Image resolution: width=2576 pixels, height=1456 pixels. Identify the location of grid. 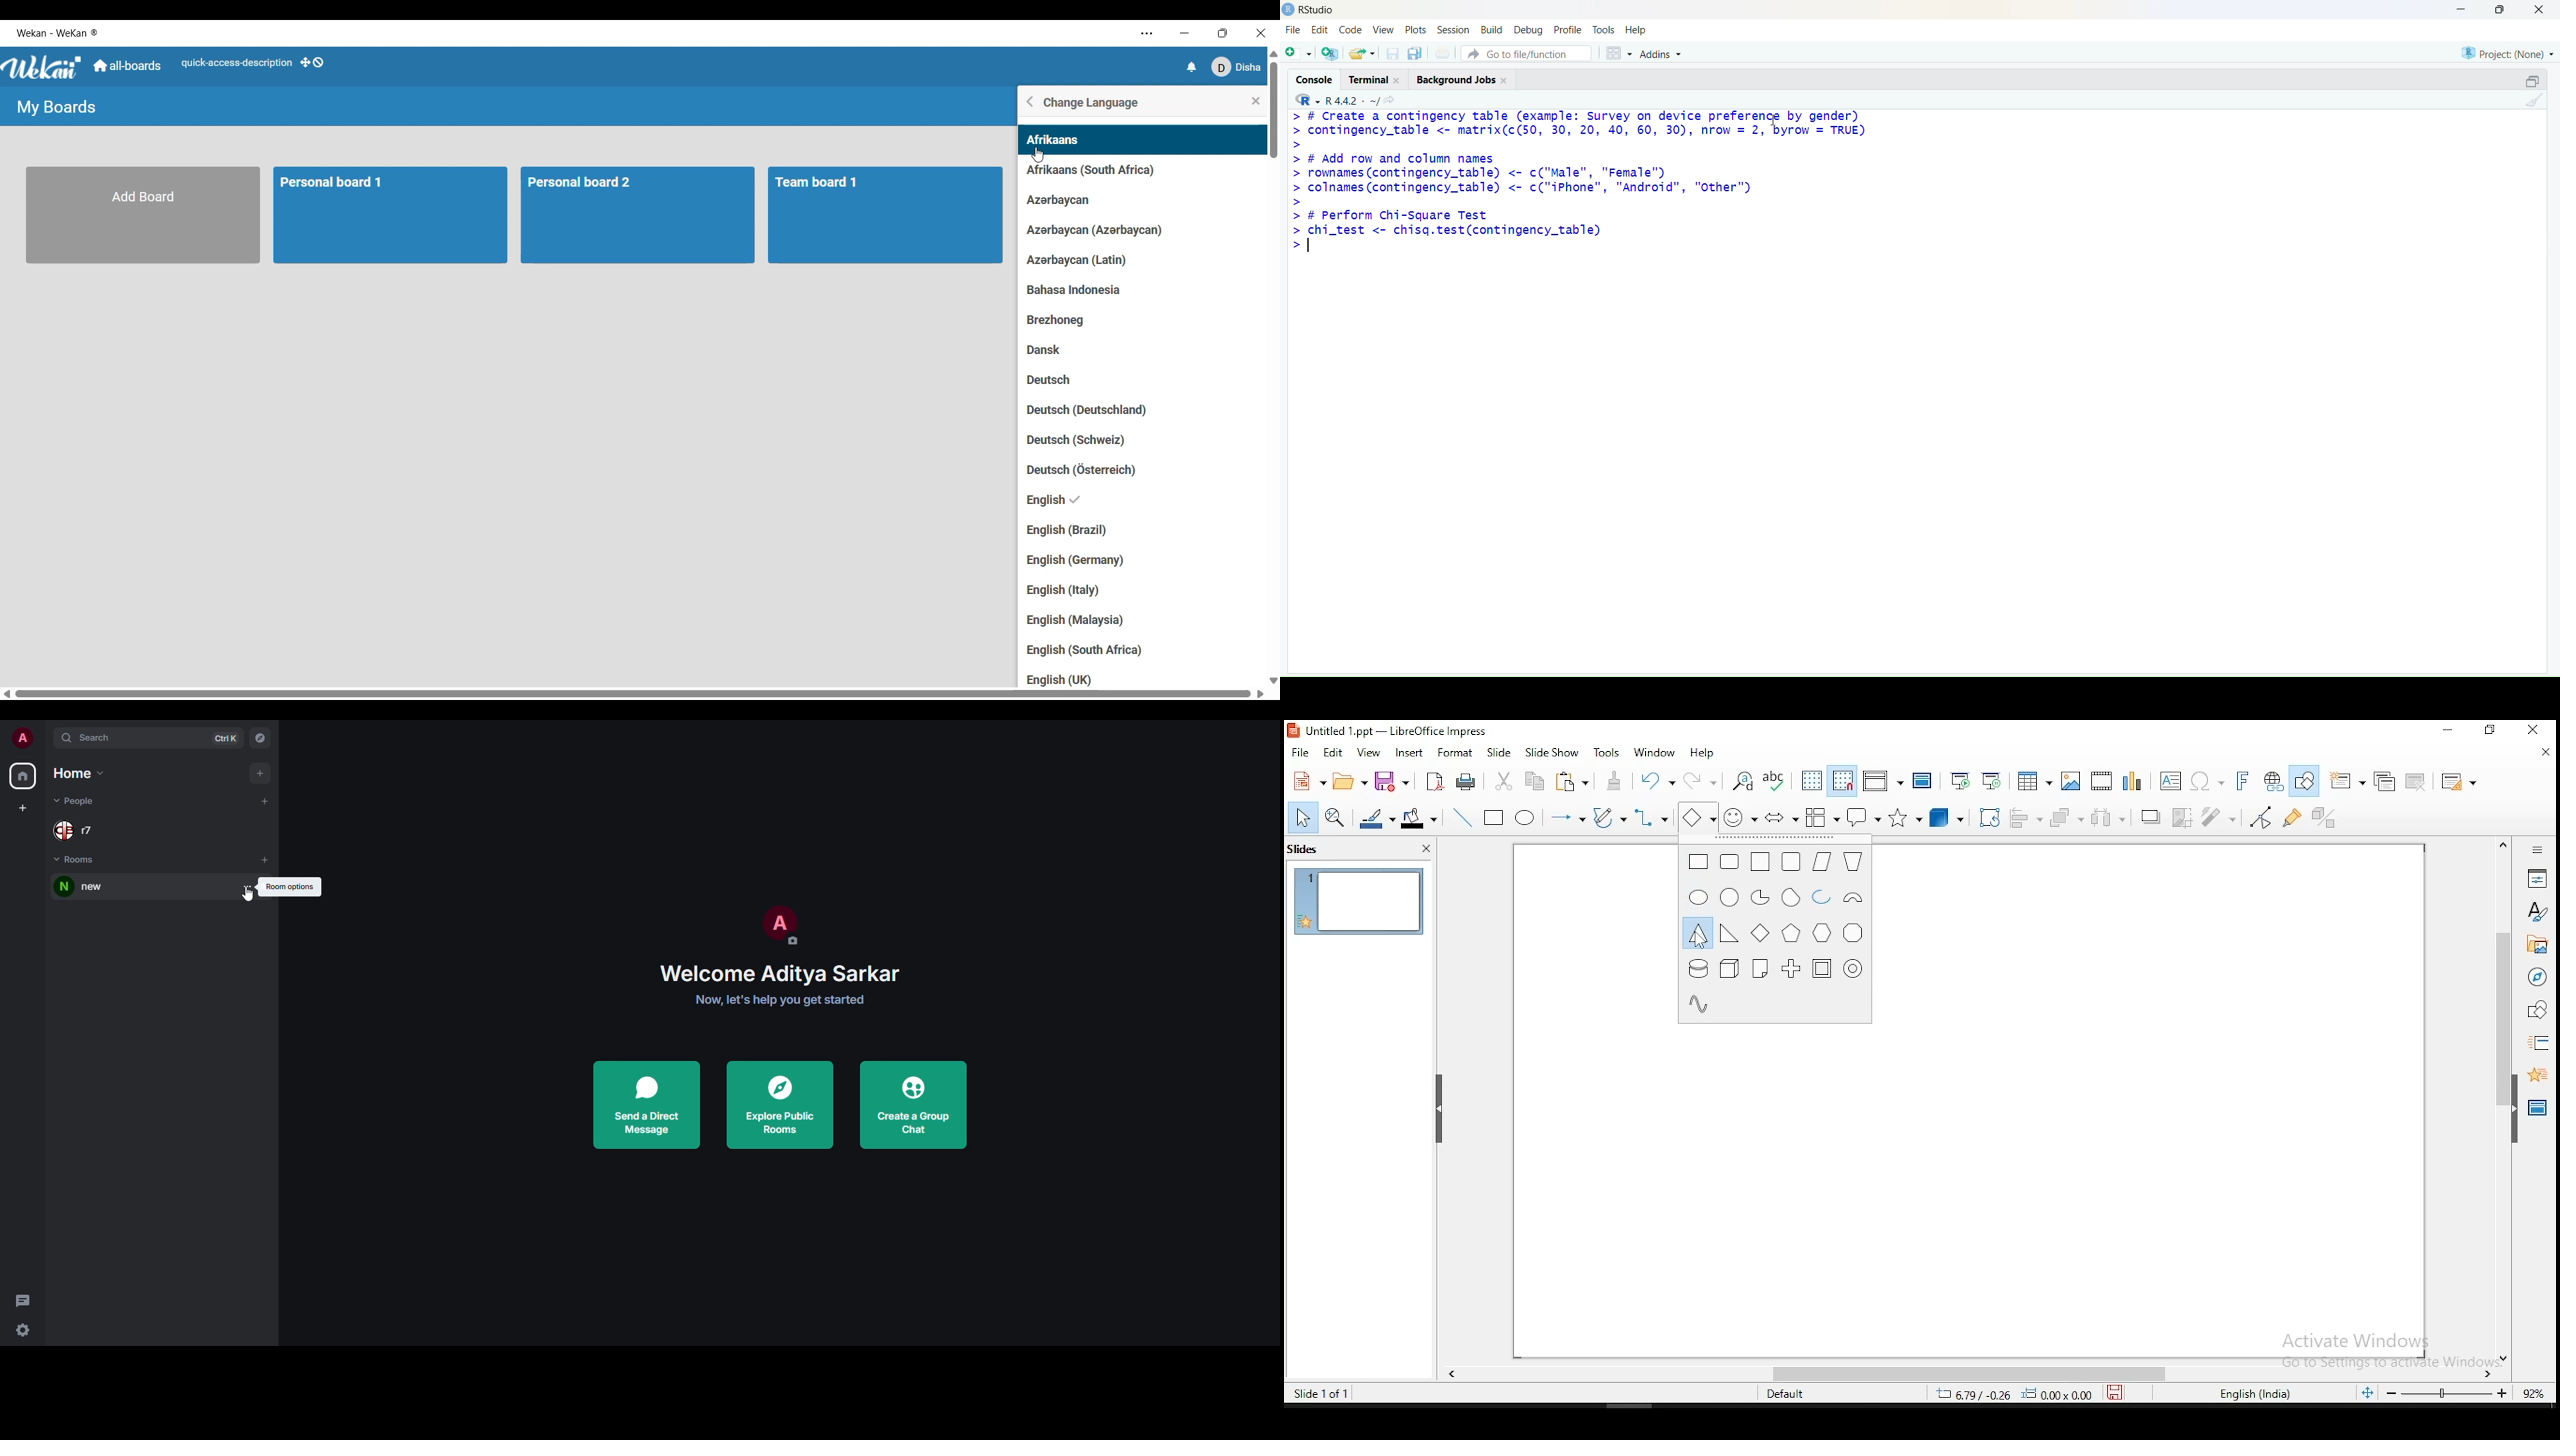
(1620, 54).